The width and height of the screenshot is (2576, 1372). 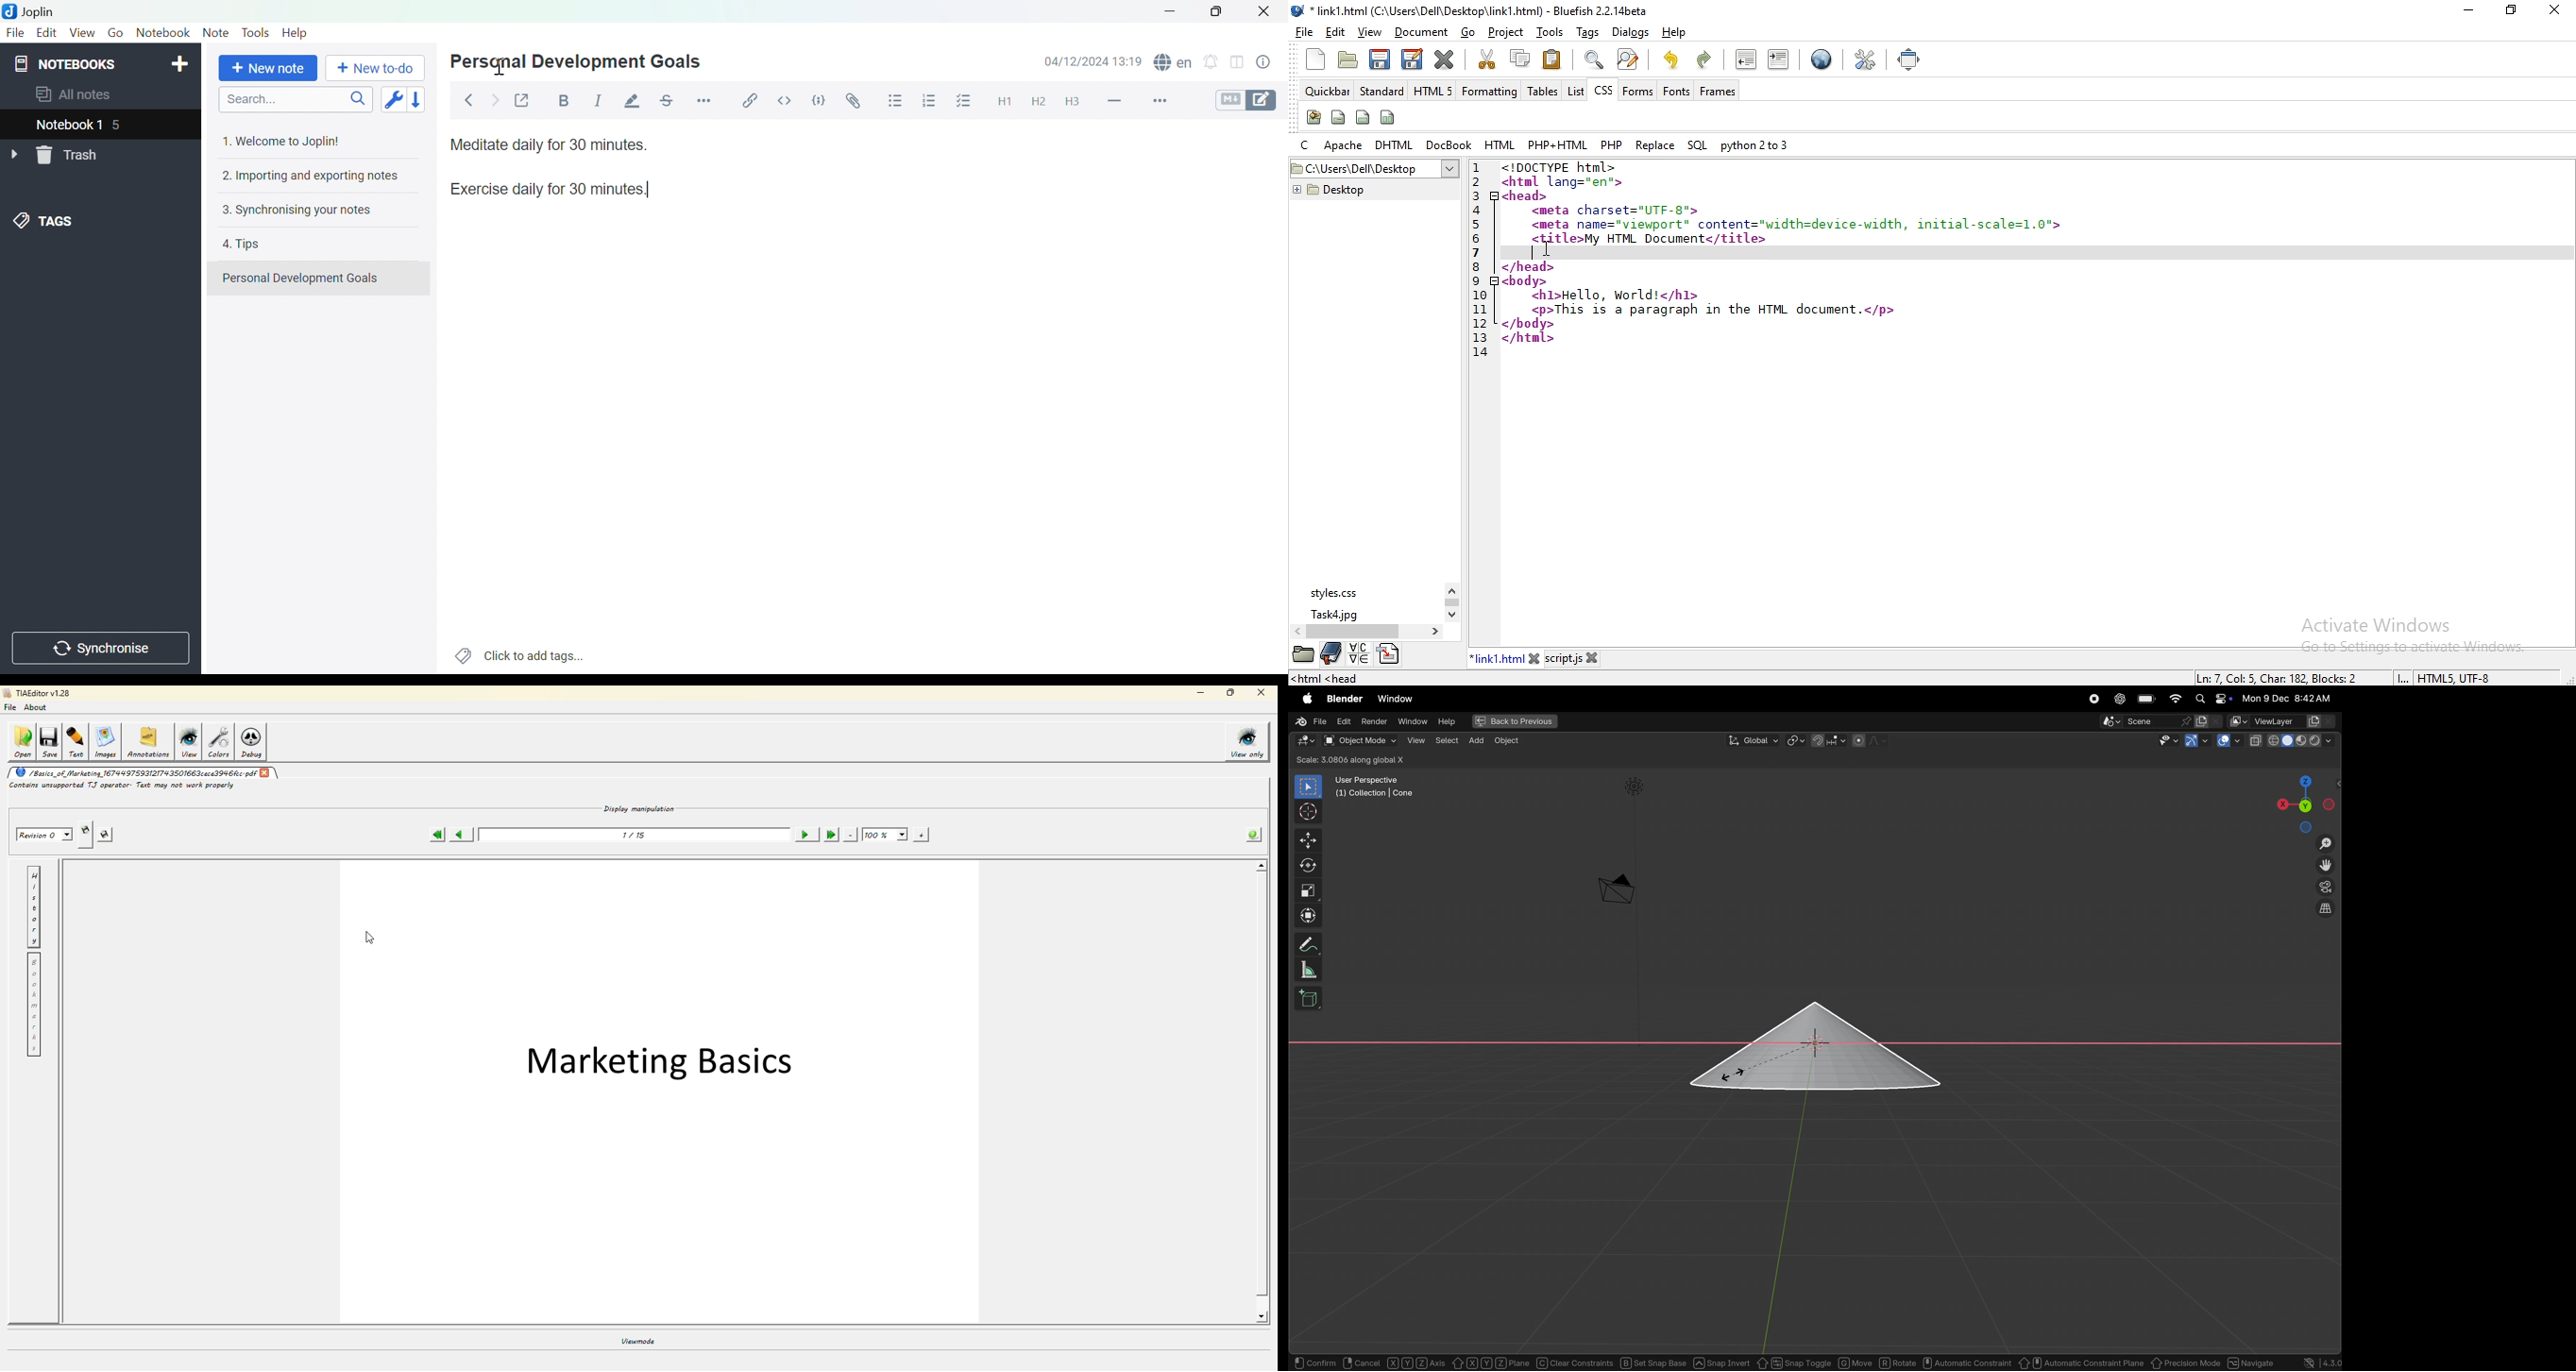 I want to click on spell checker, so click(x=1174, y=62).